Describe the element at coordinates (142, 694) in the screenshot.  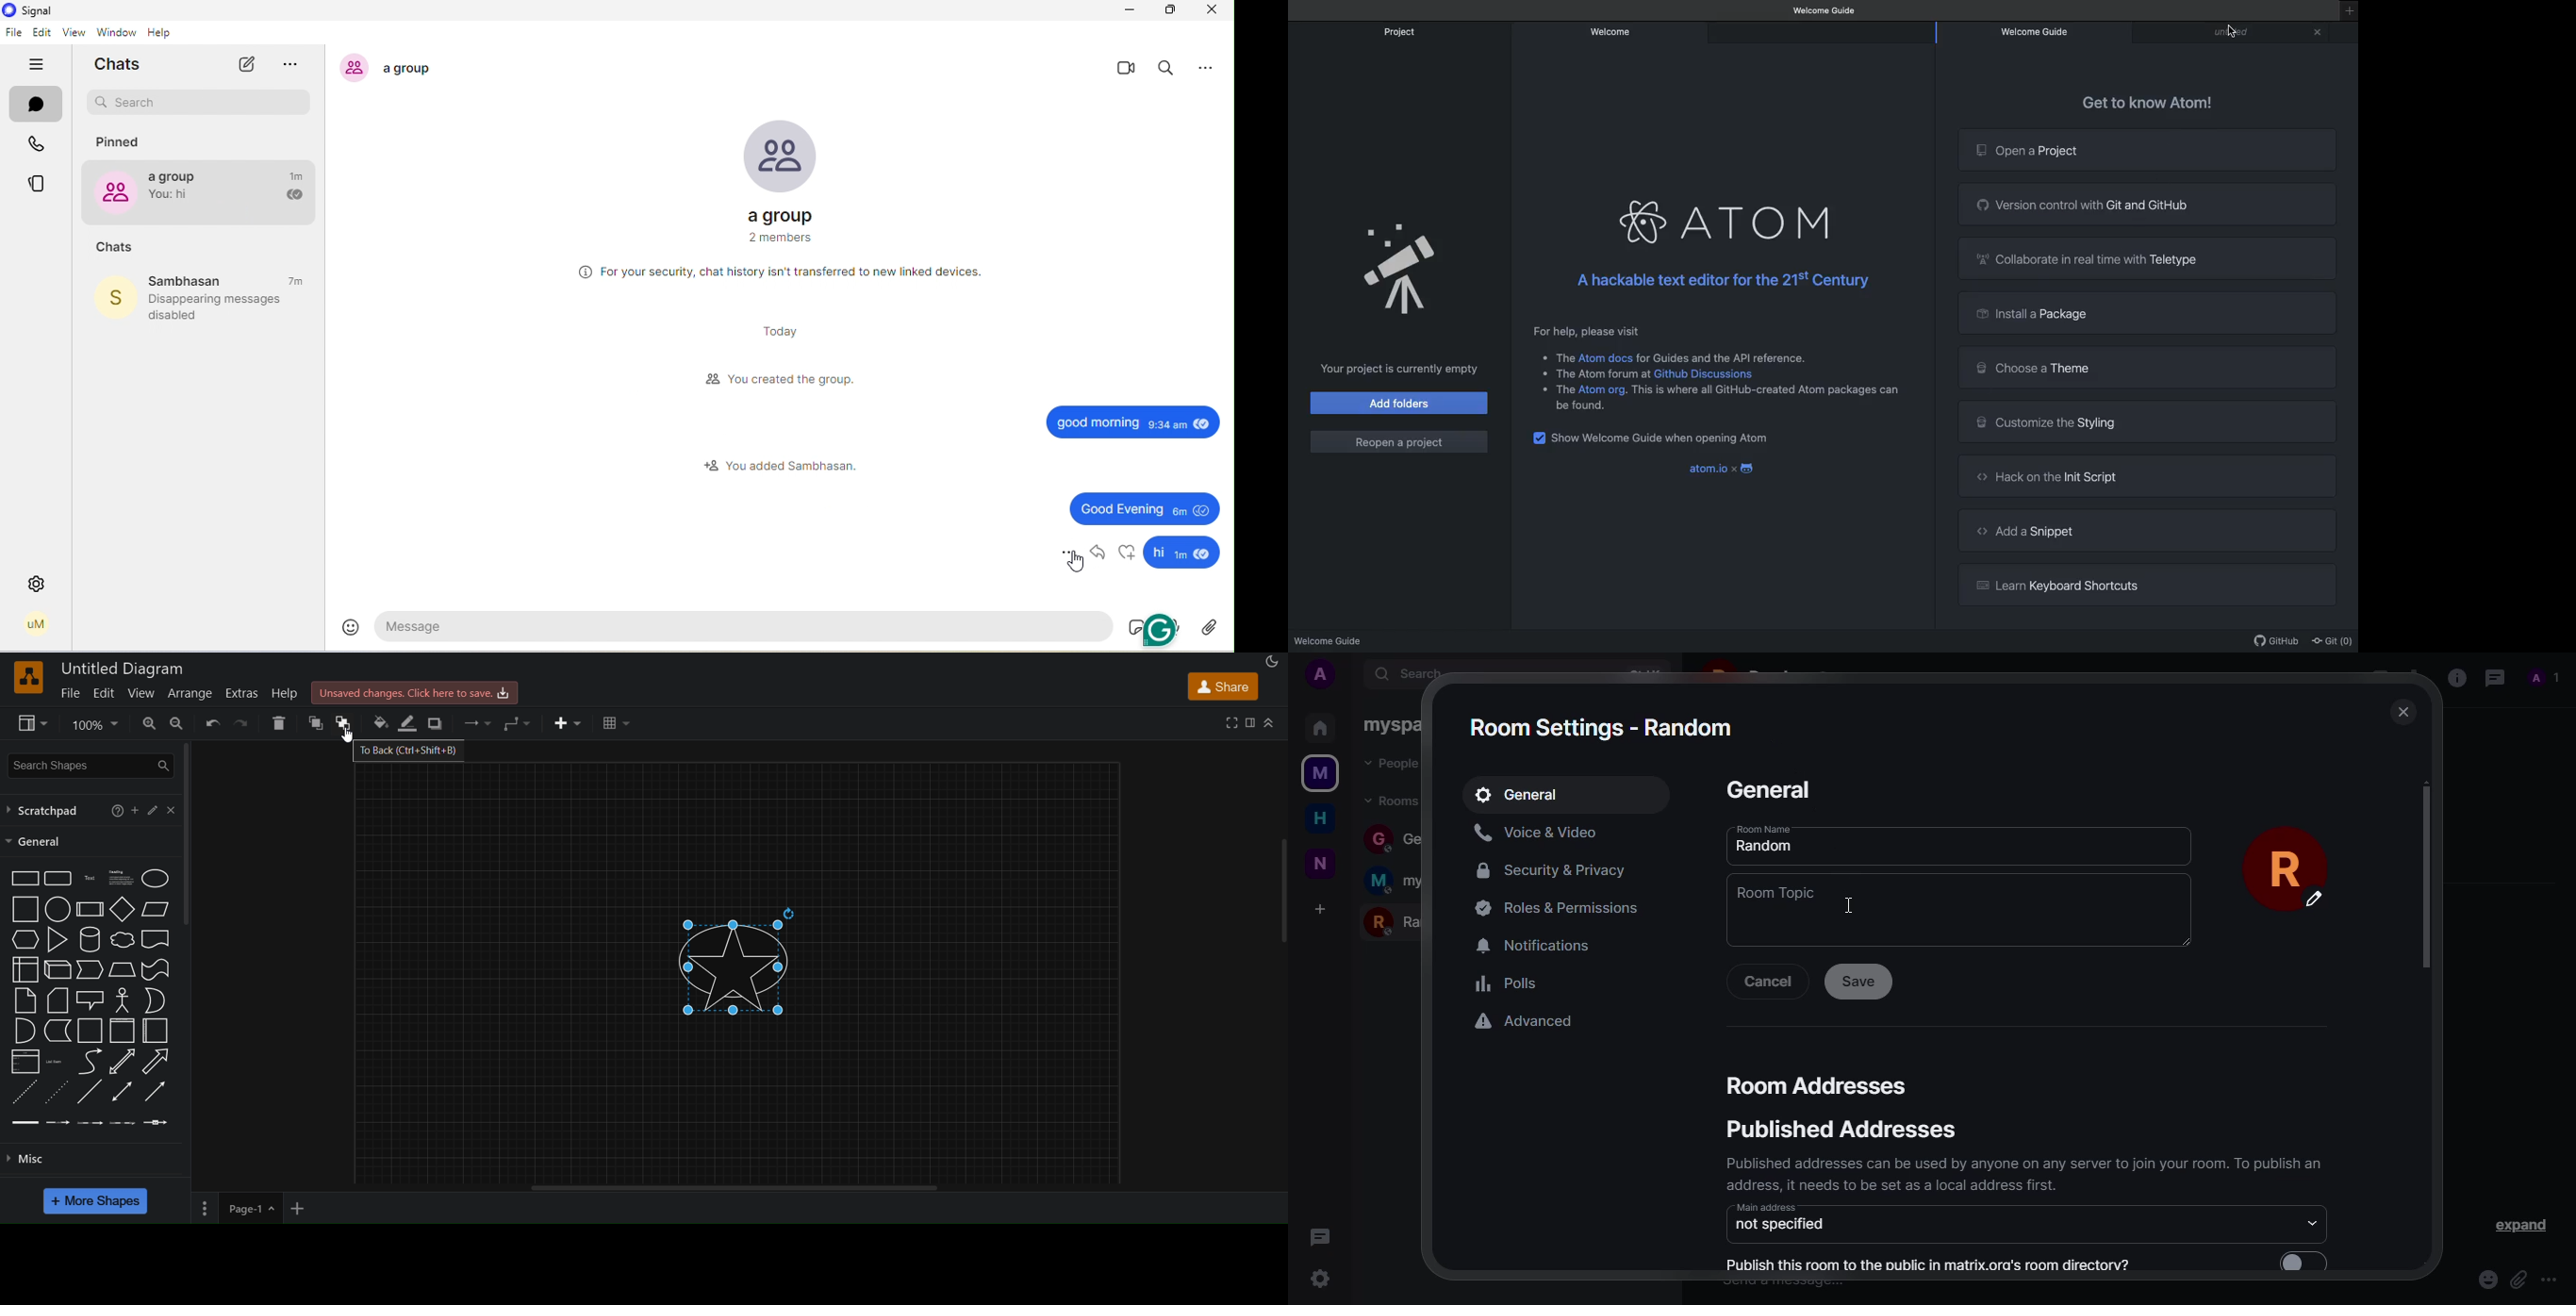
I see `view` at that location.